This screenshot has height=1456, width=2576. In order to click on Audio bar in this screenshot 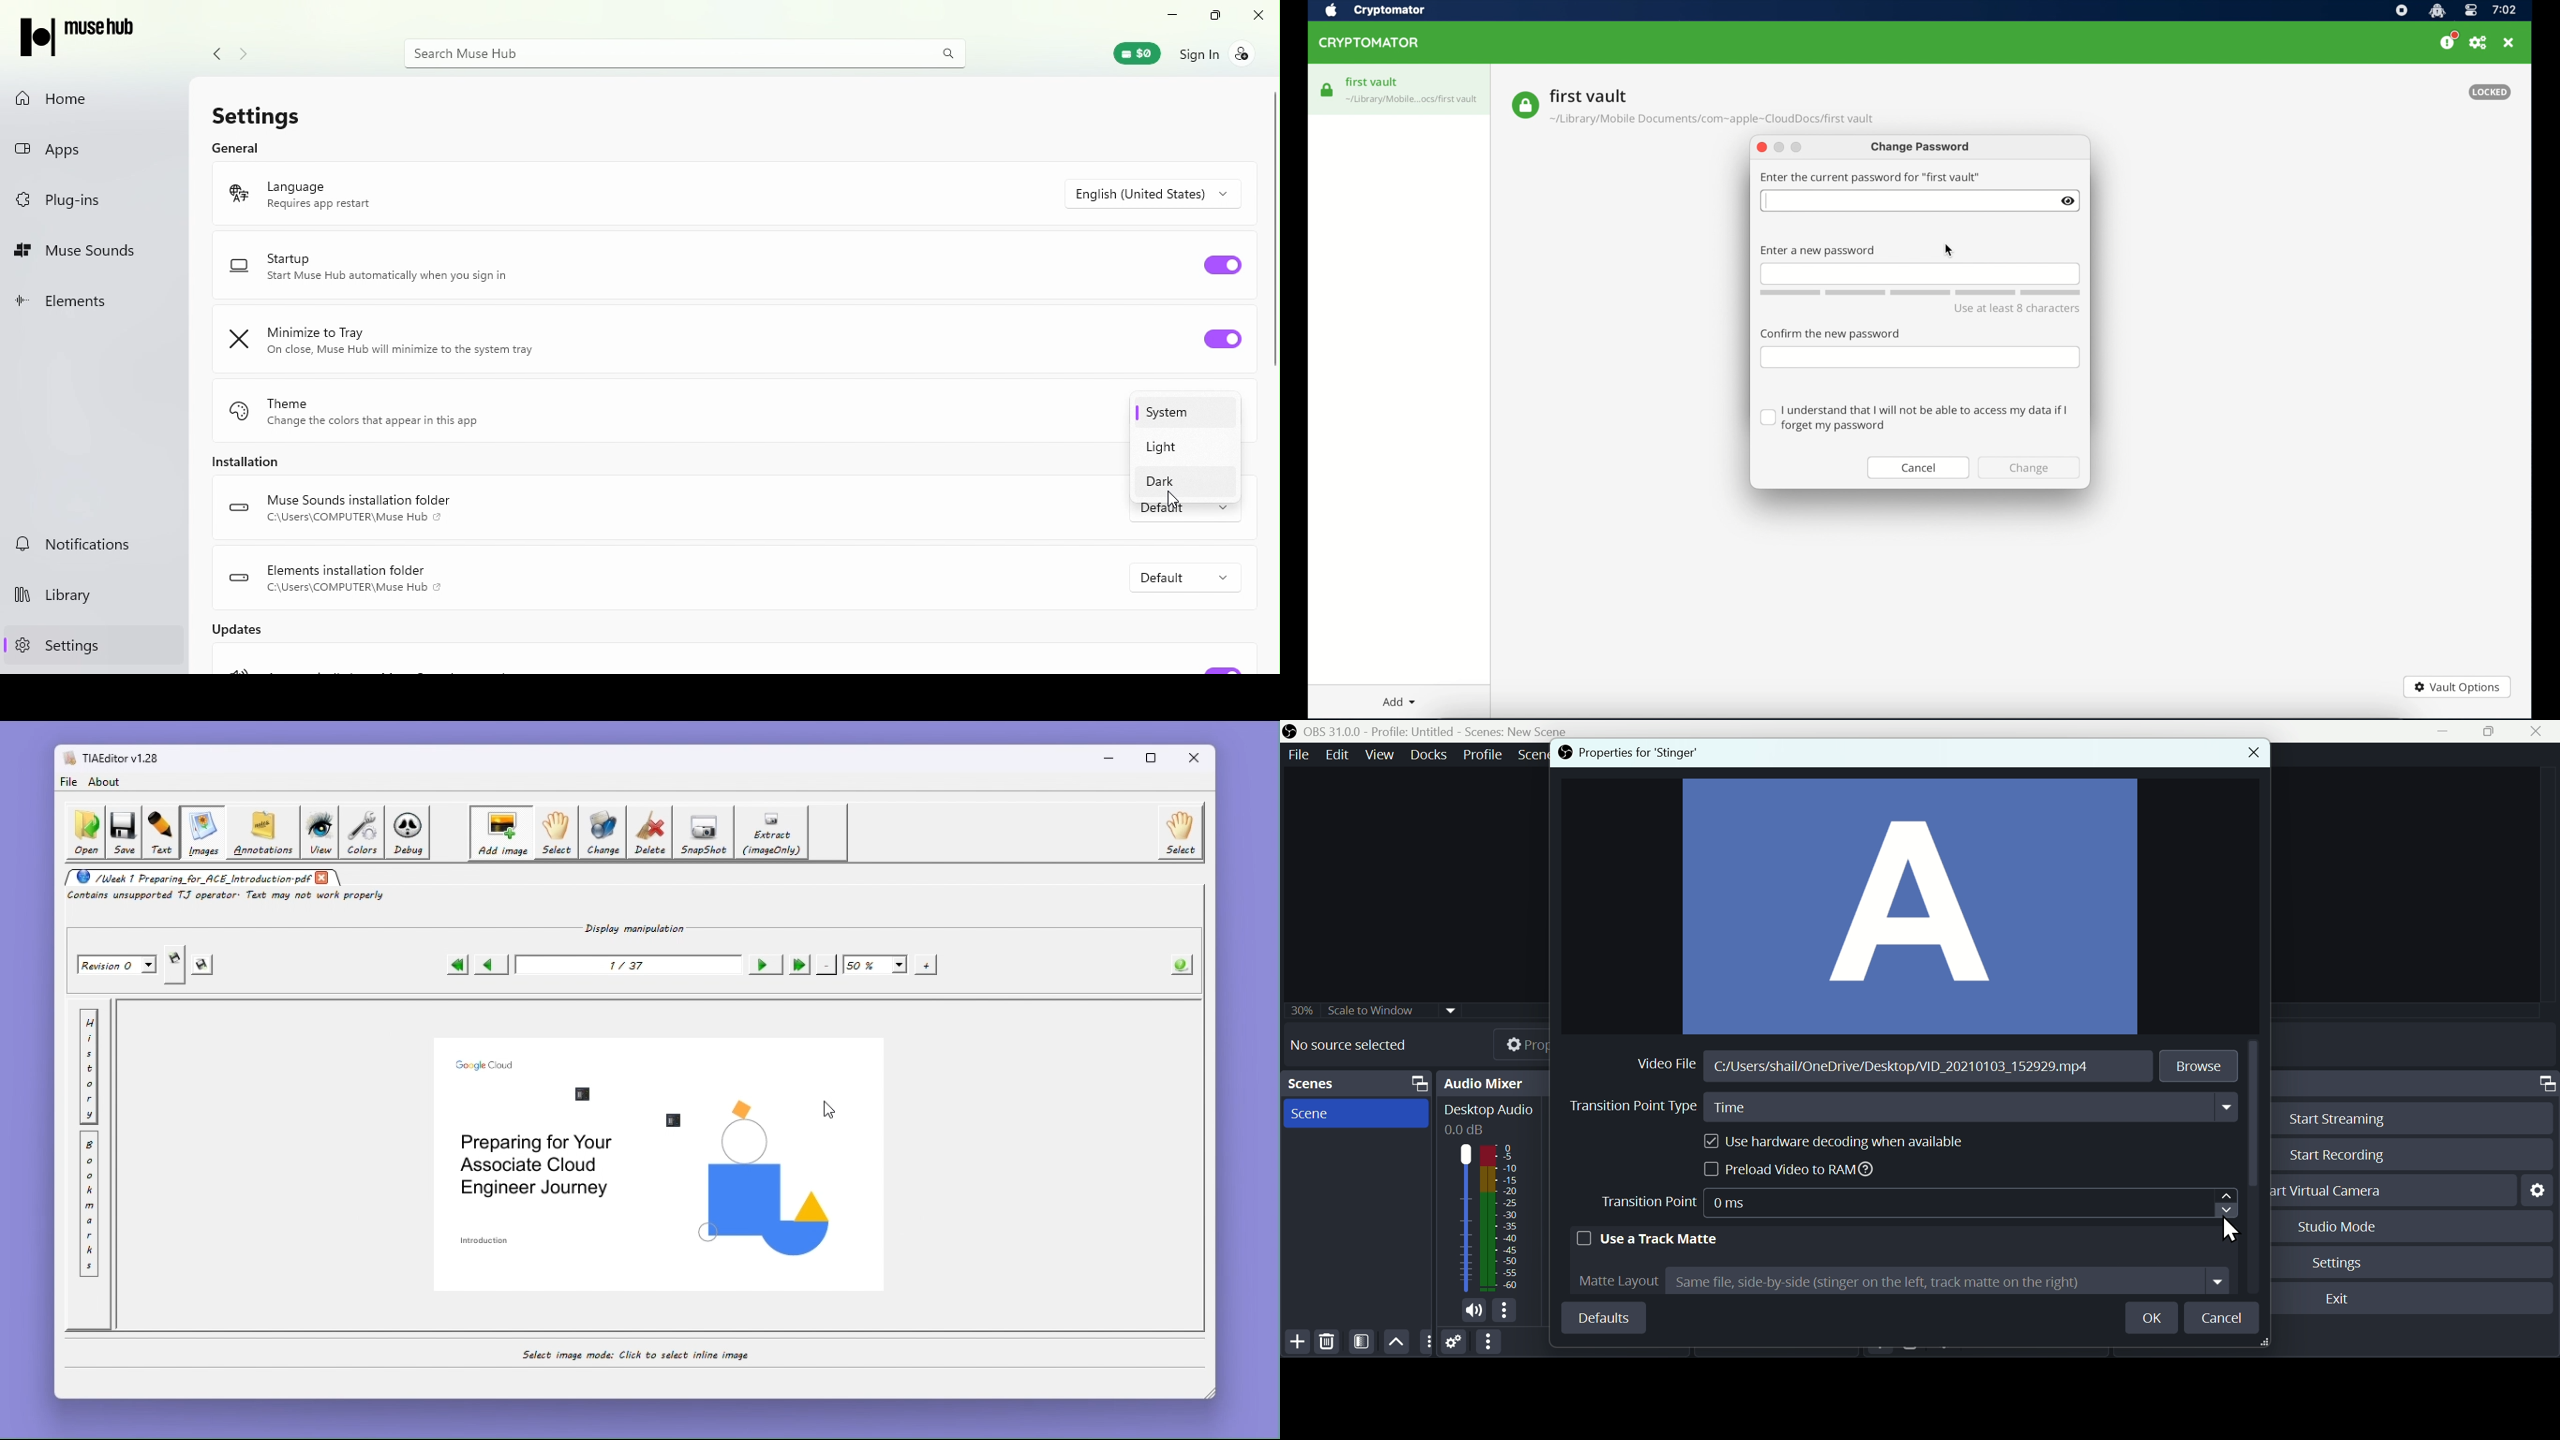, I will do `click(1487, 1218)`.